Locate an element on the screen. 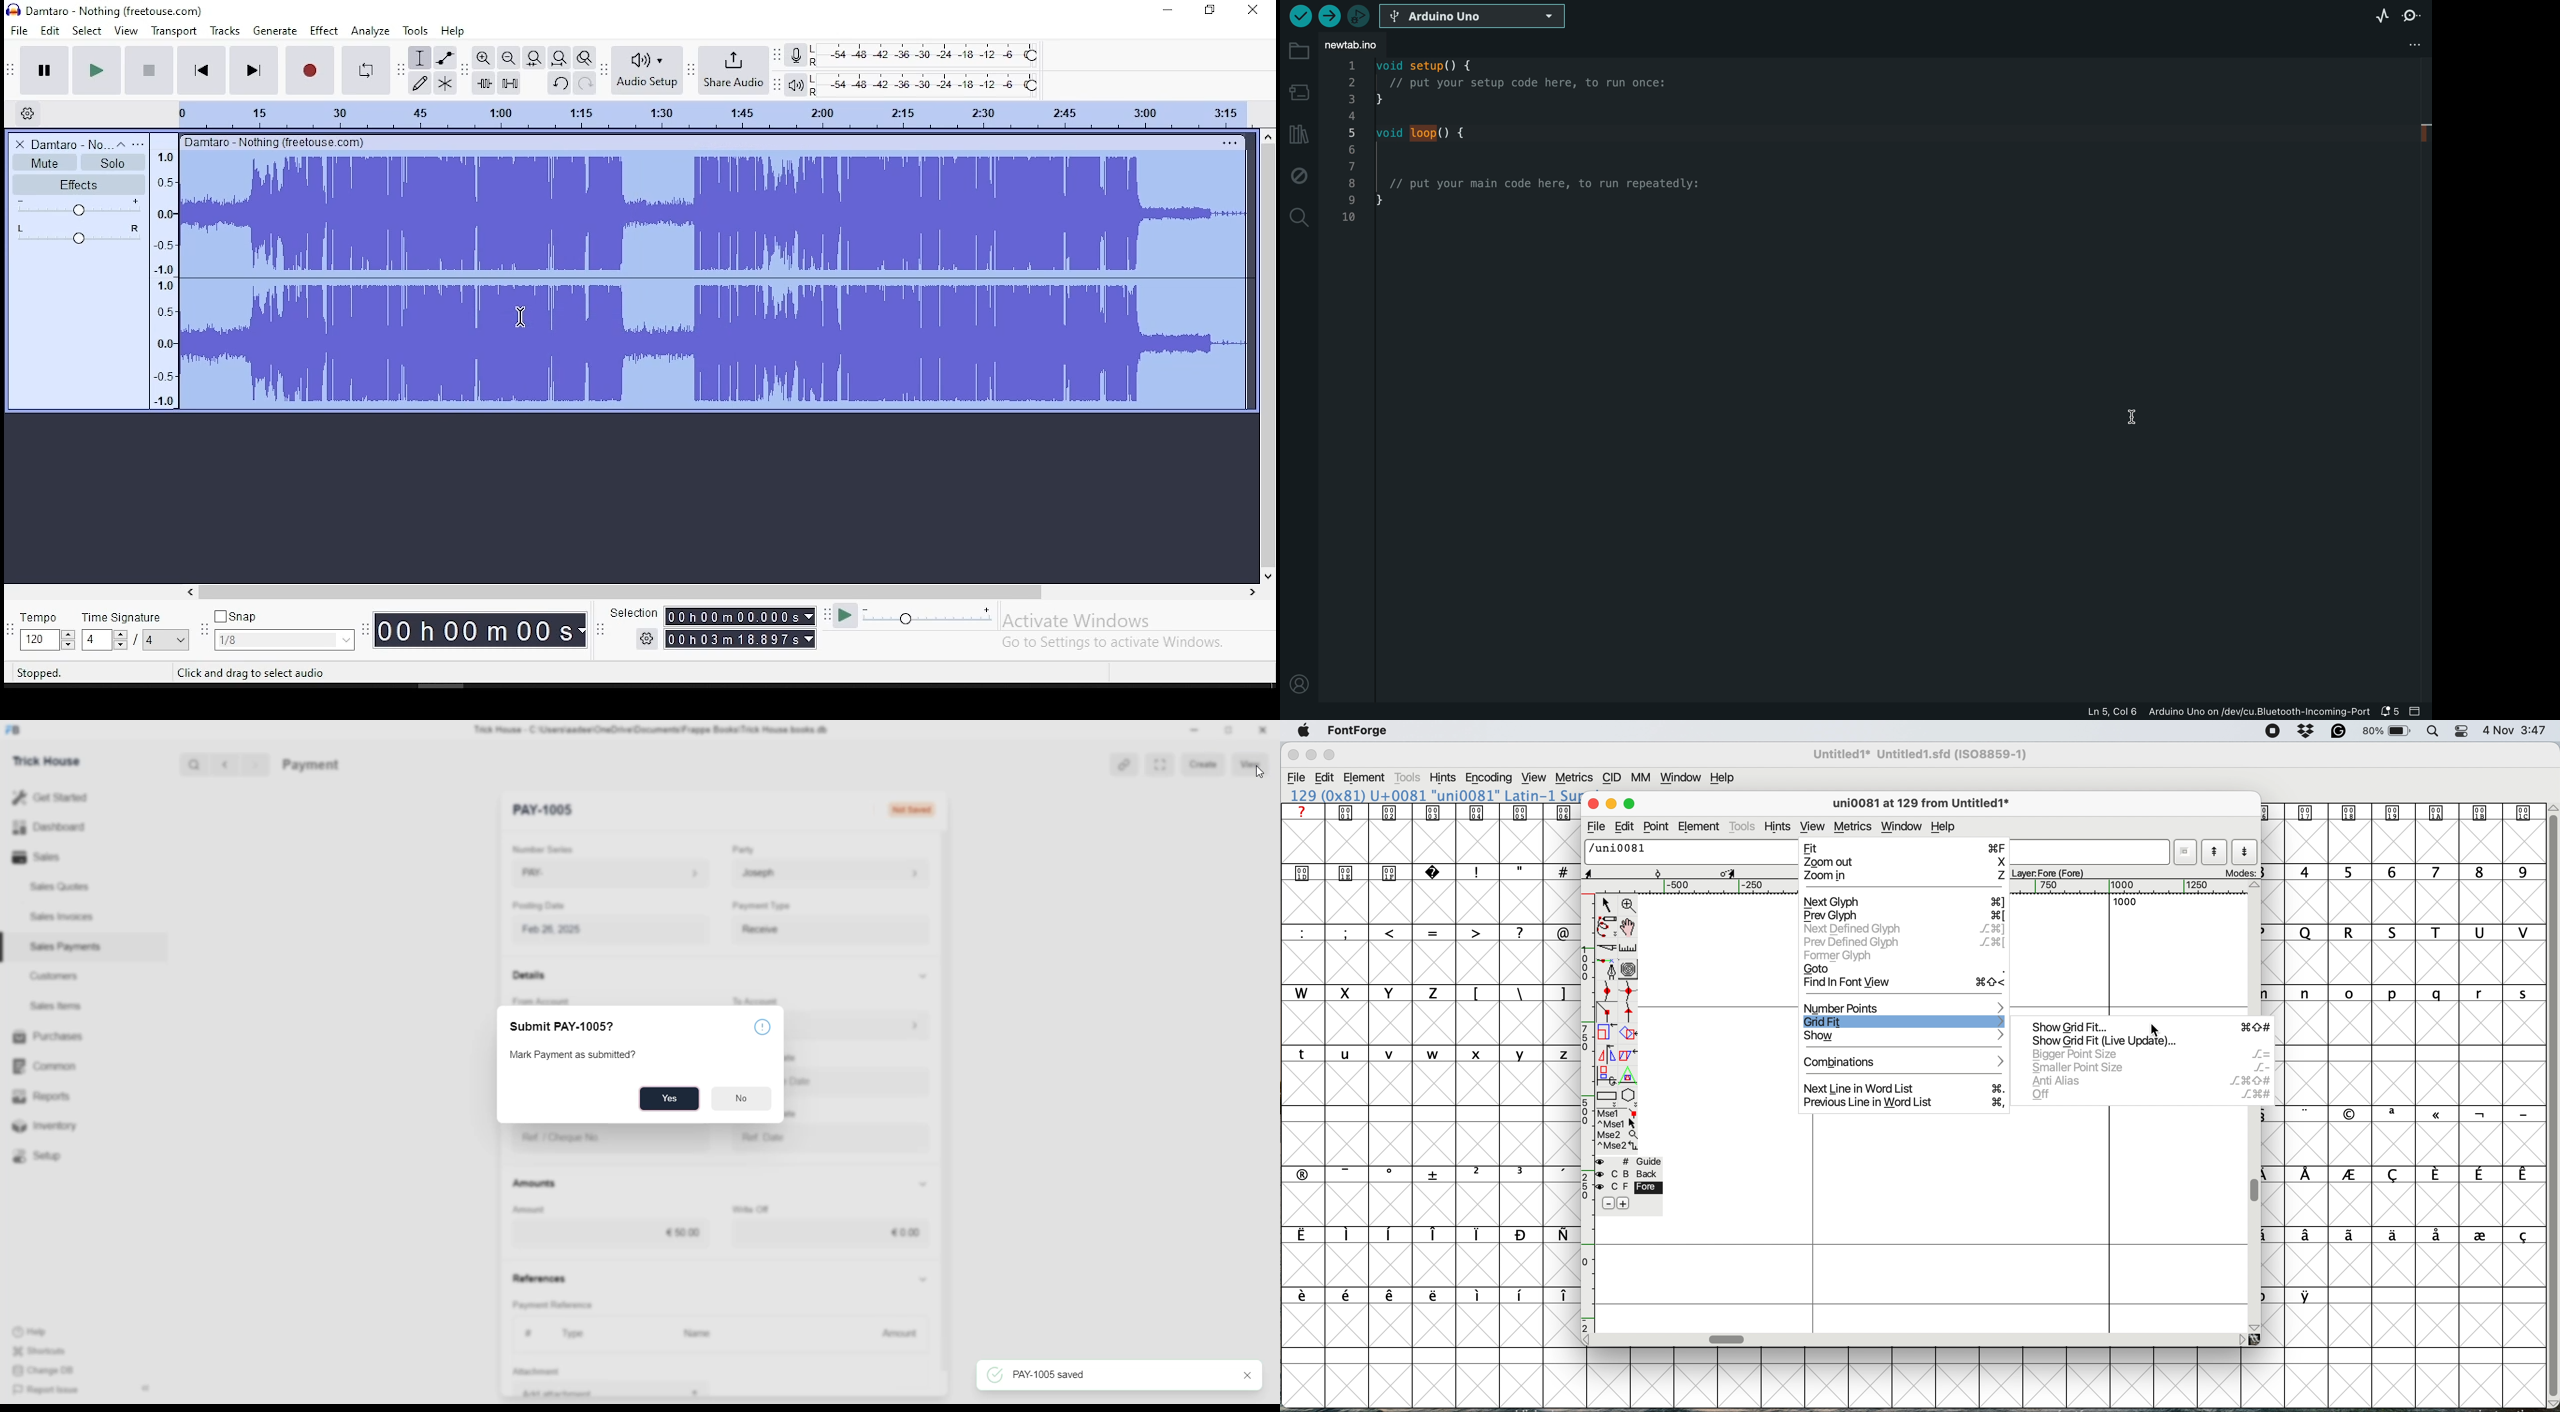 The width and height of the screenshot is (2576, 1428). edit is located at coordinates (51, 30).